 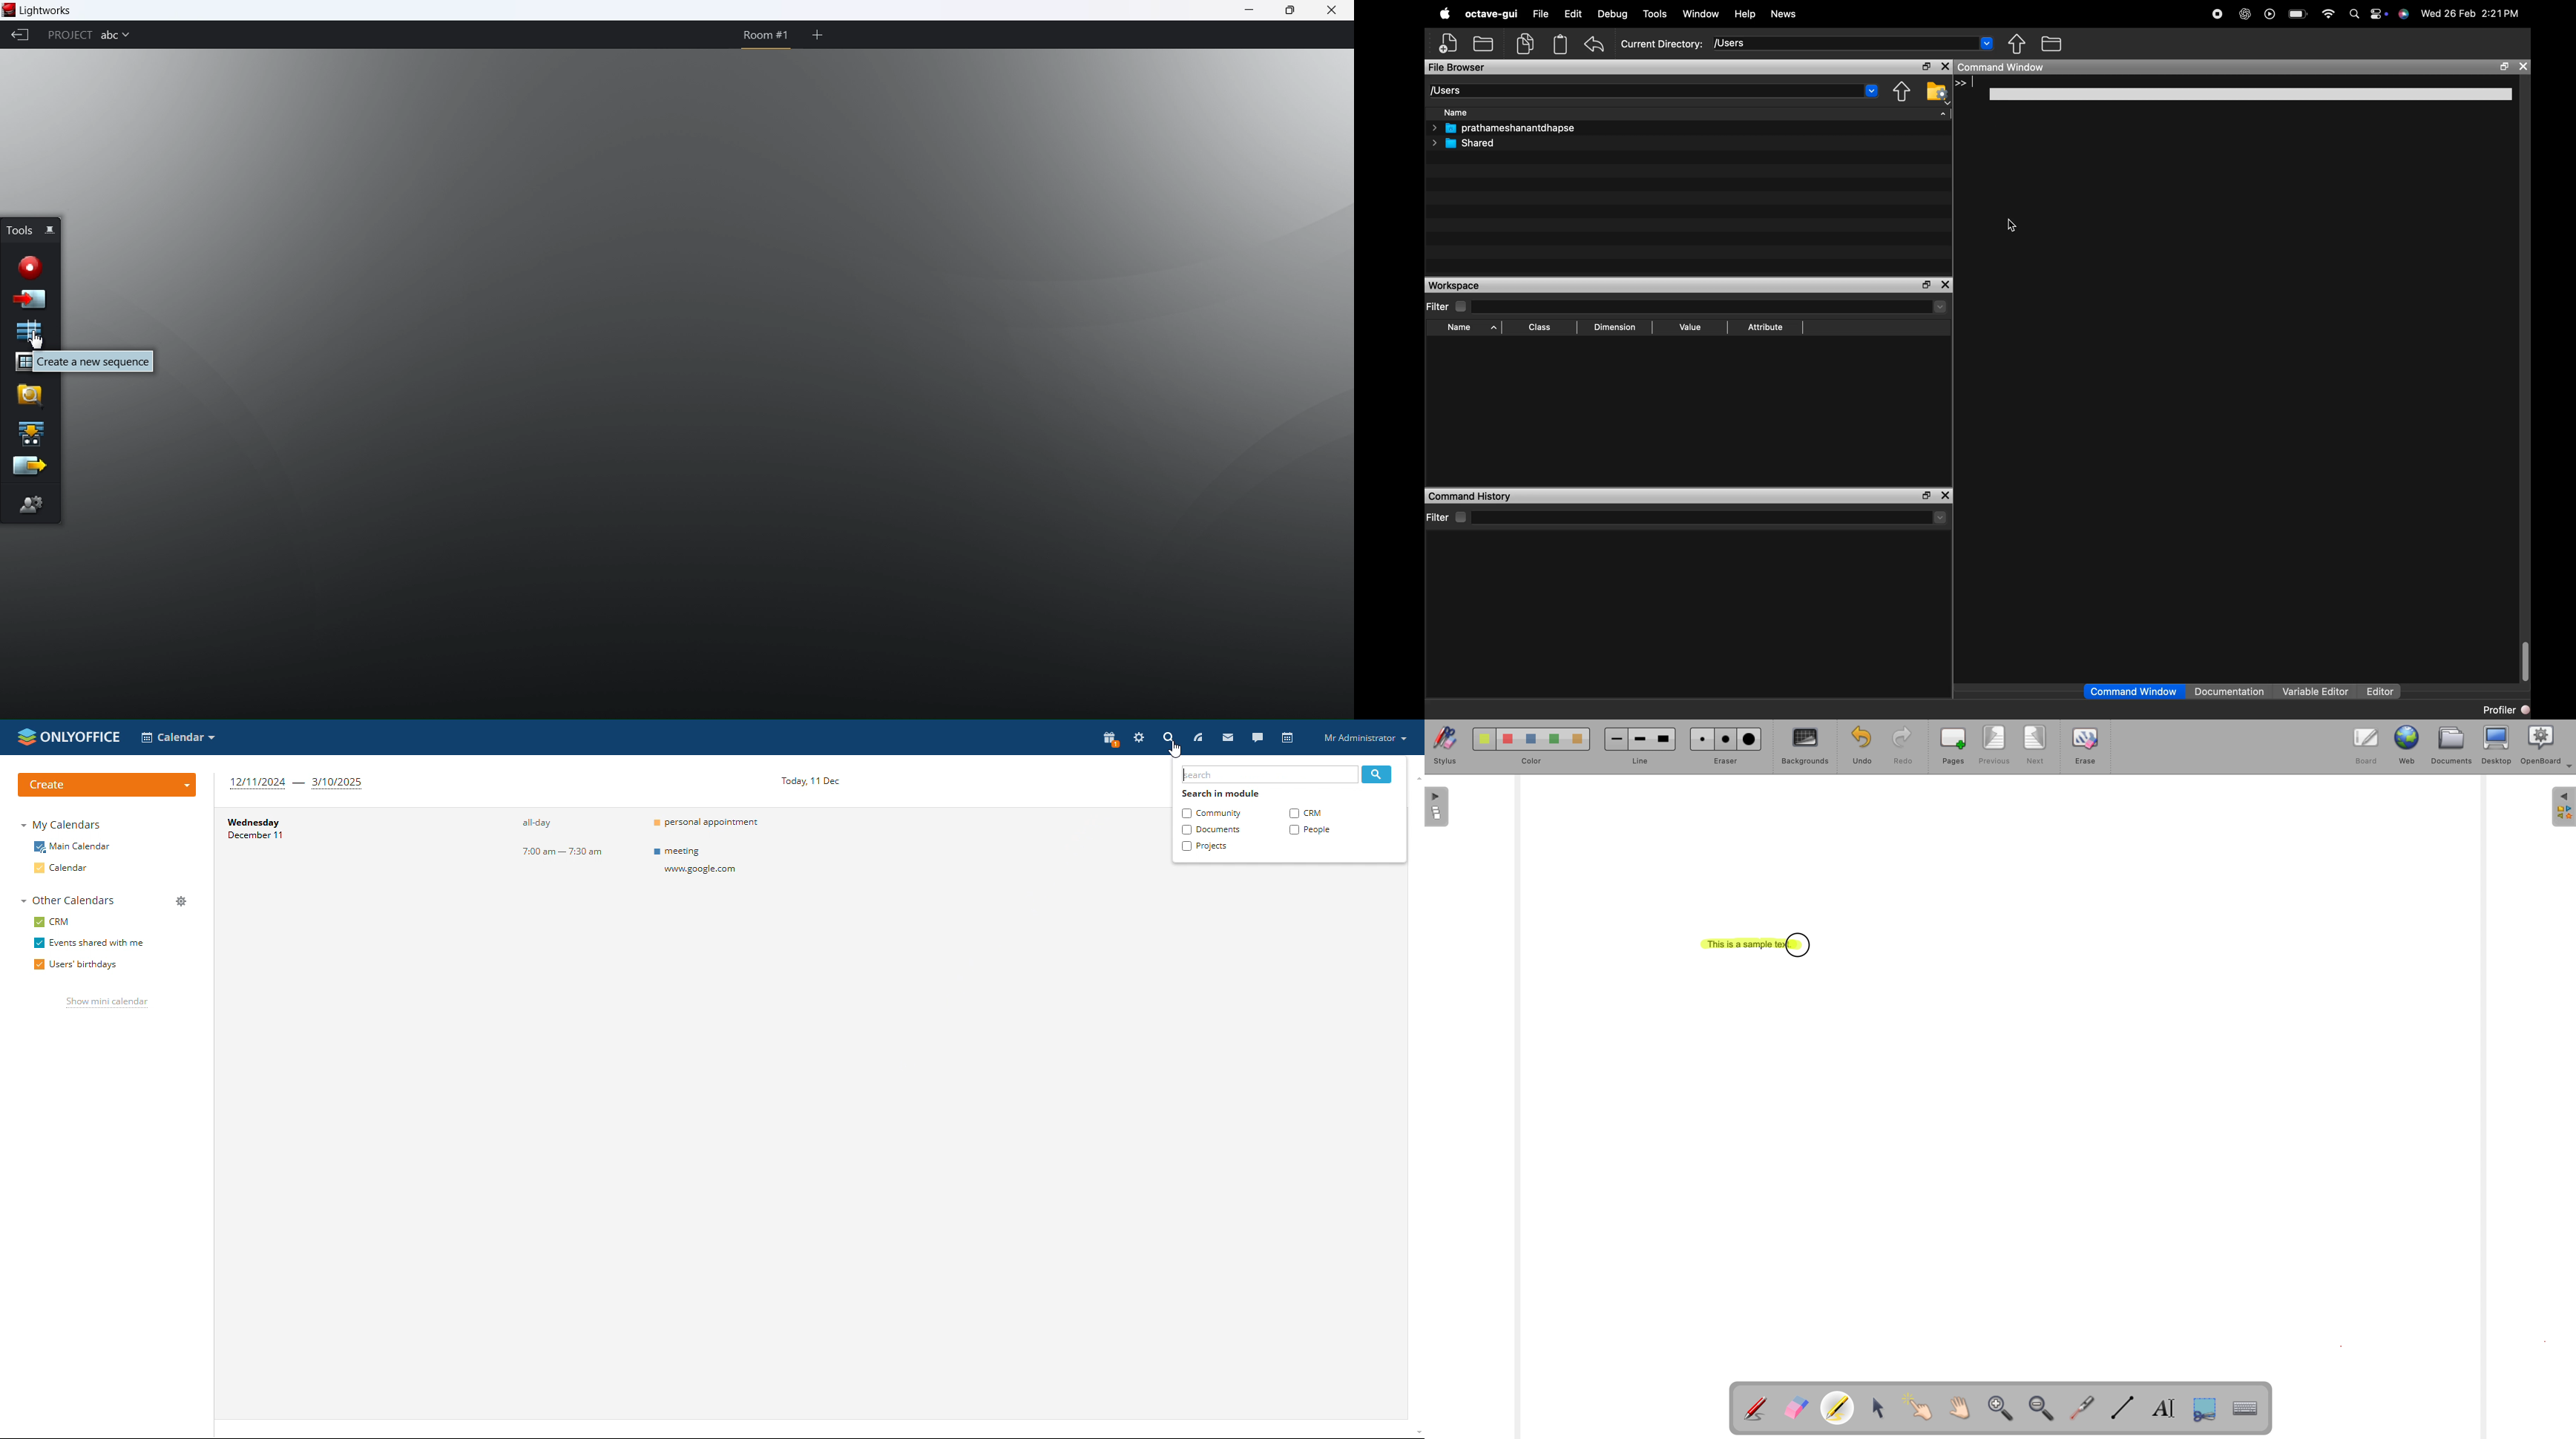 What do you see at coordinates (2472, 12) in the screenshot?
I see `Wed 26 Feb 2:21PM` at bounding box center [2472, 12].